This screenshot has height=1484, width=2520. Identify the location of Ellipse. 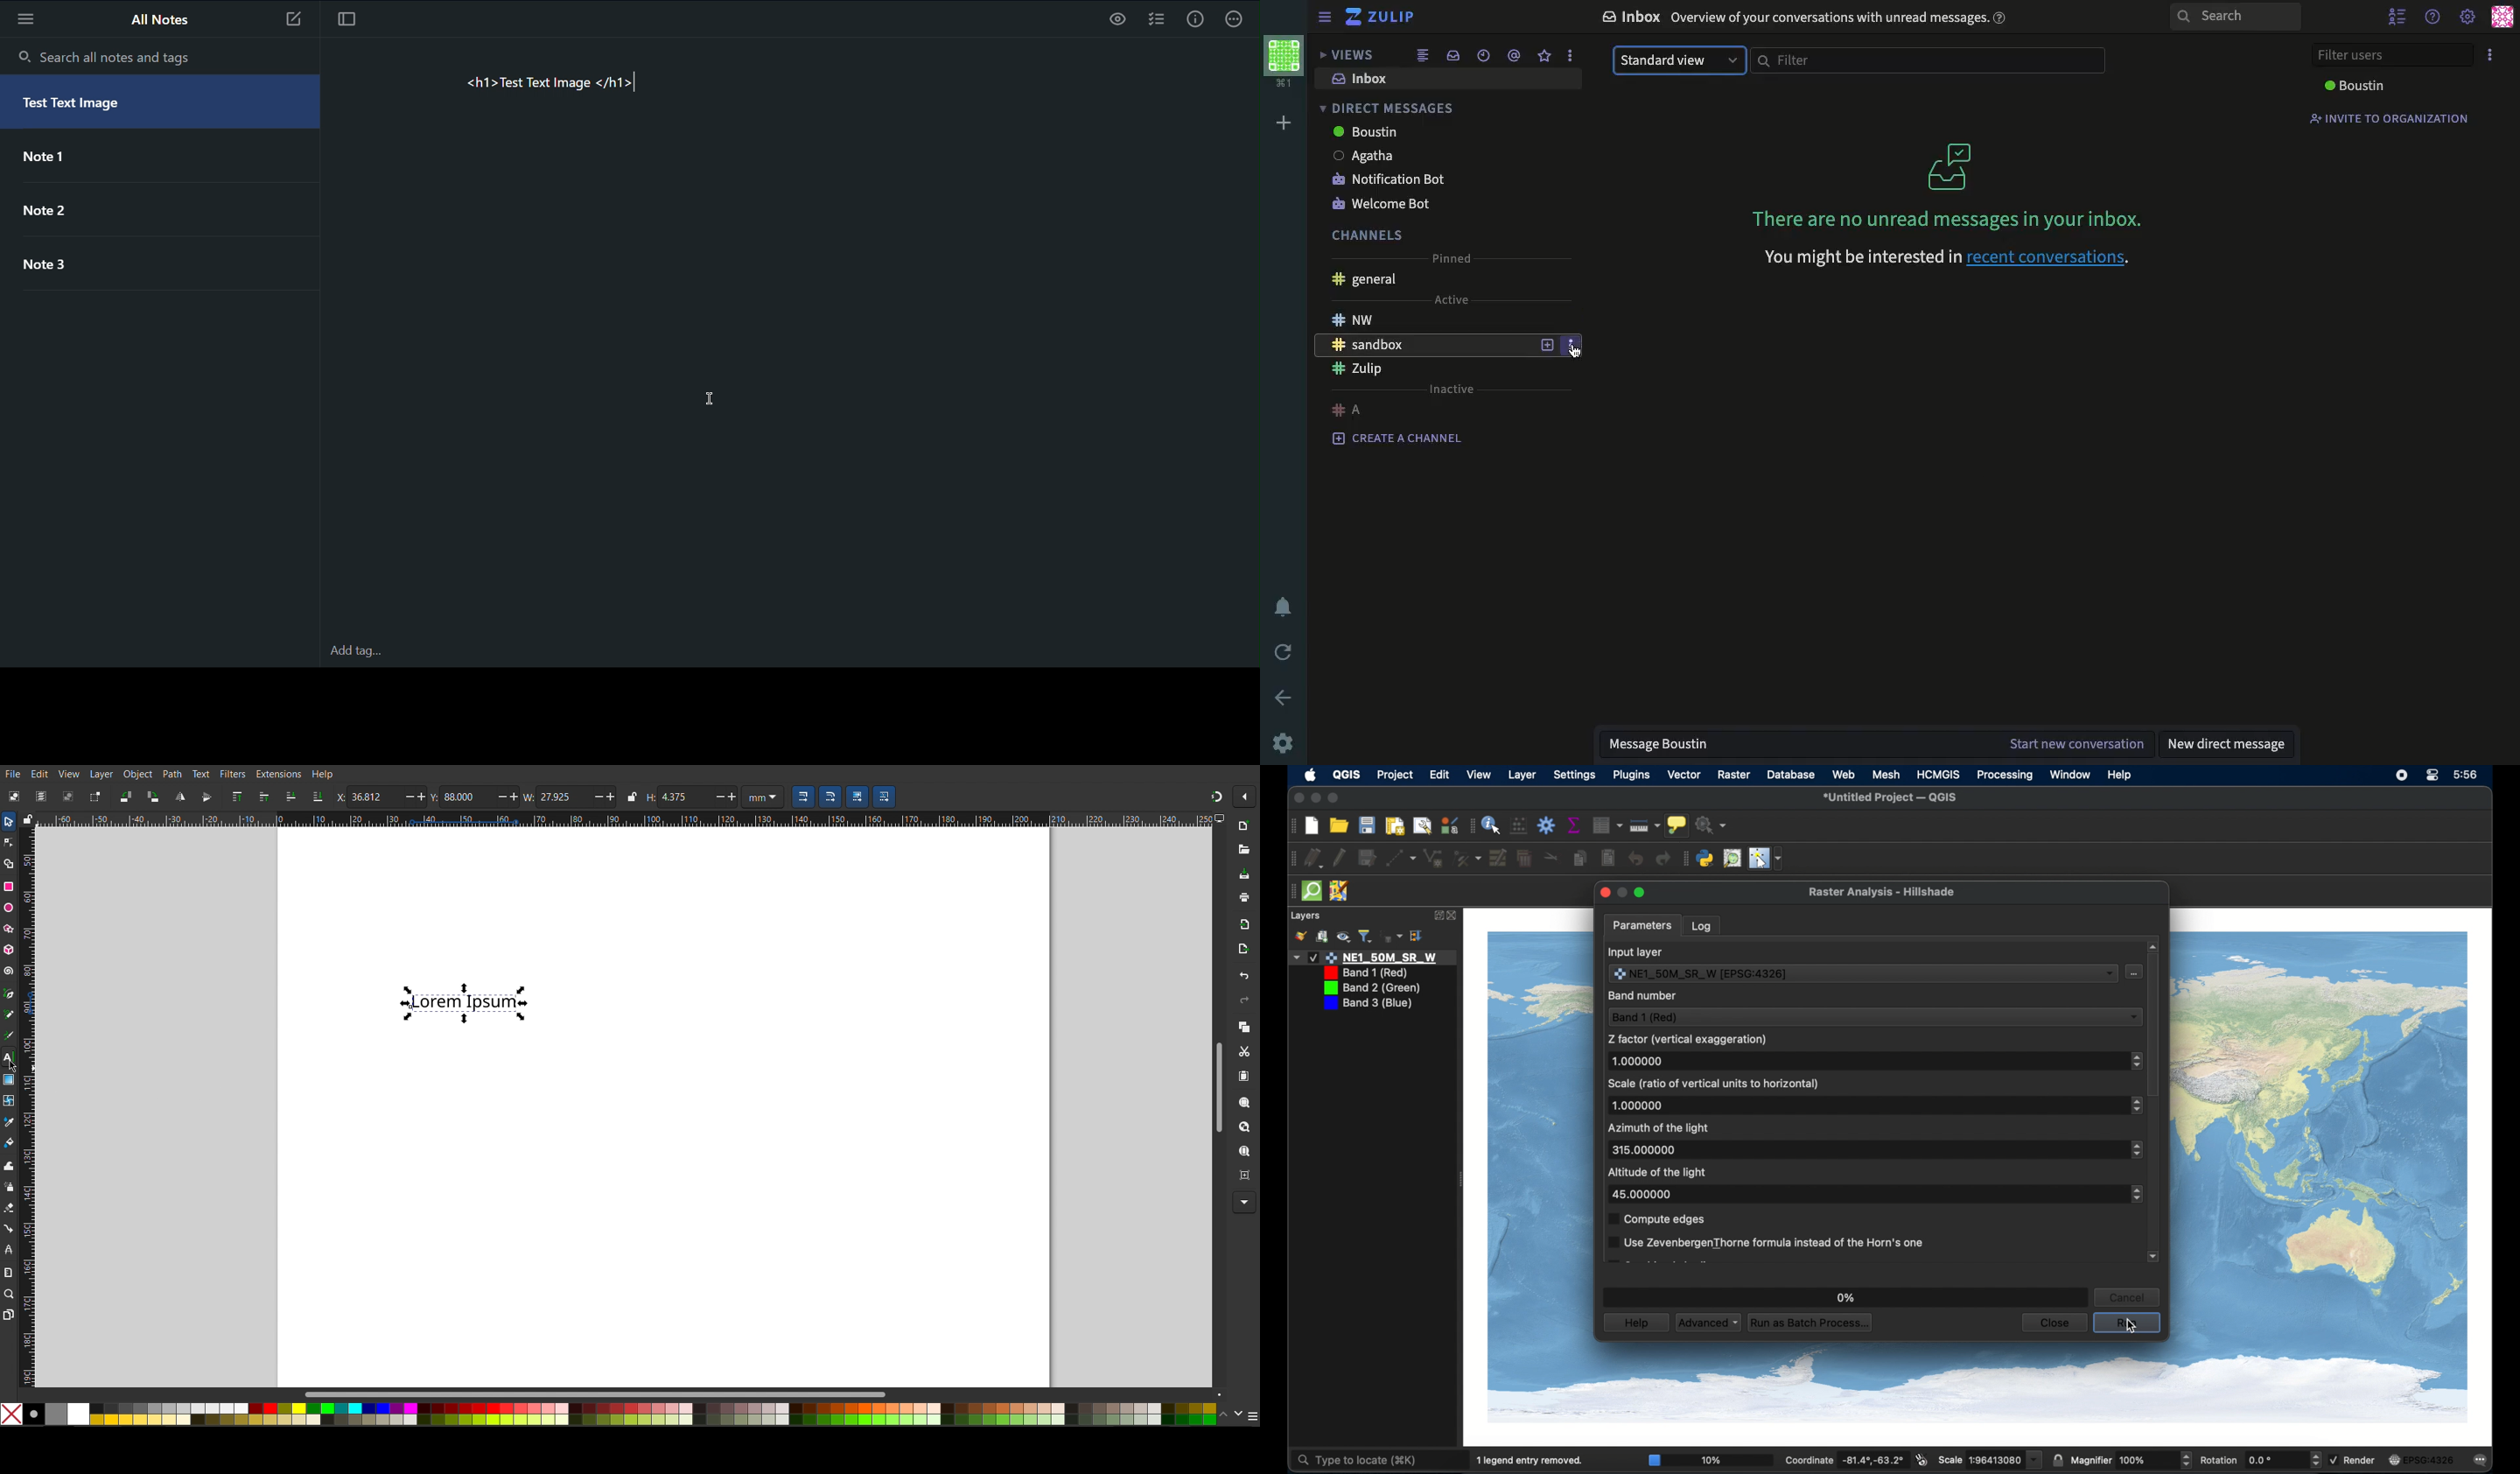
(9, 907).